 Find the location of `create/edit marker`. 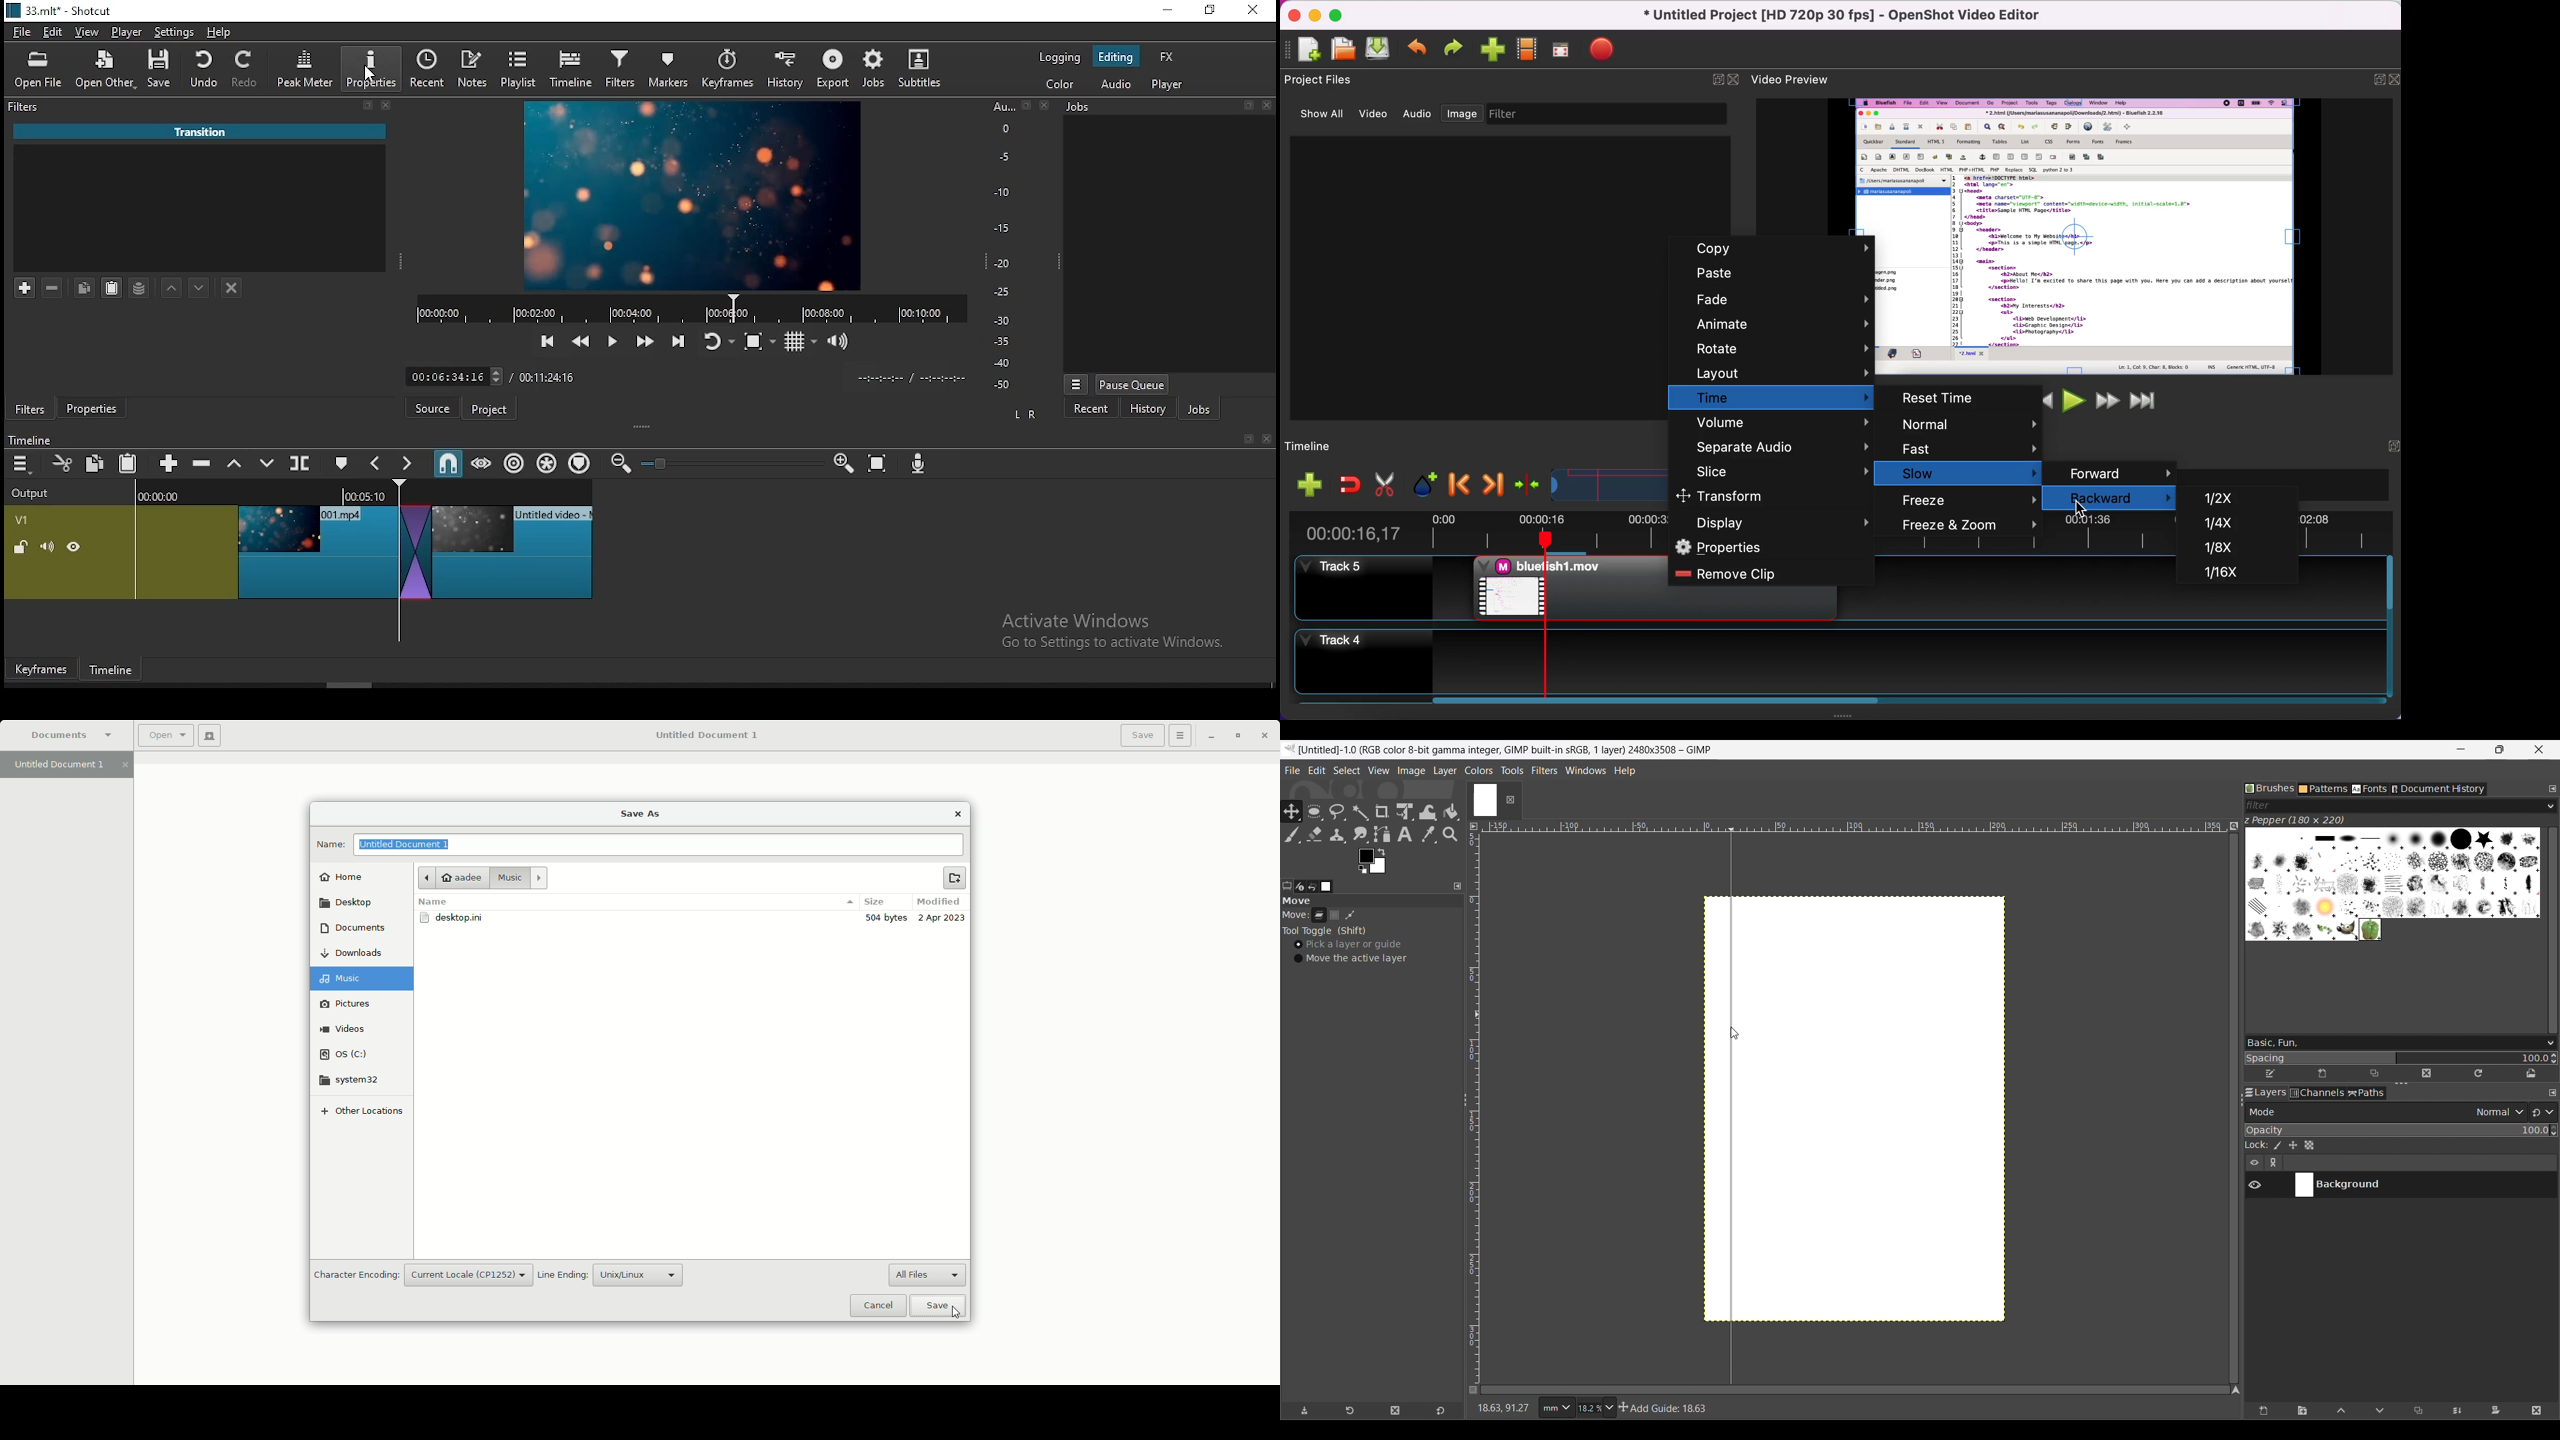

create/edit marker is located at coordinates (344, 464).